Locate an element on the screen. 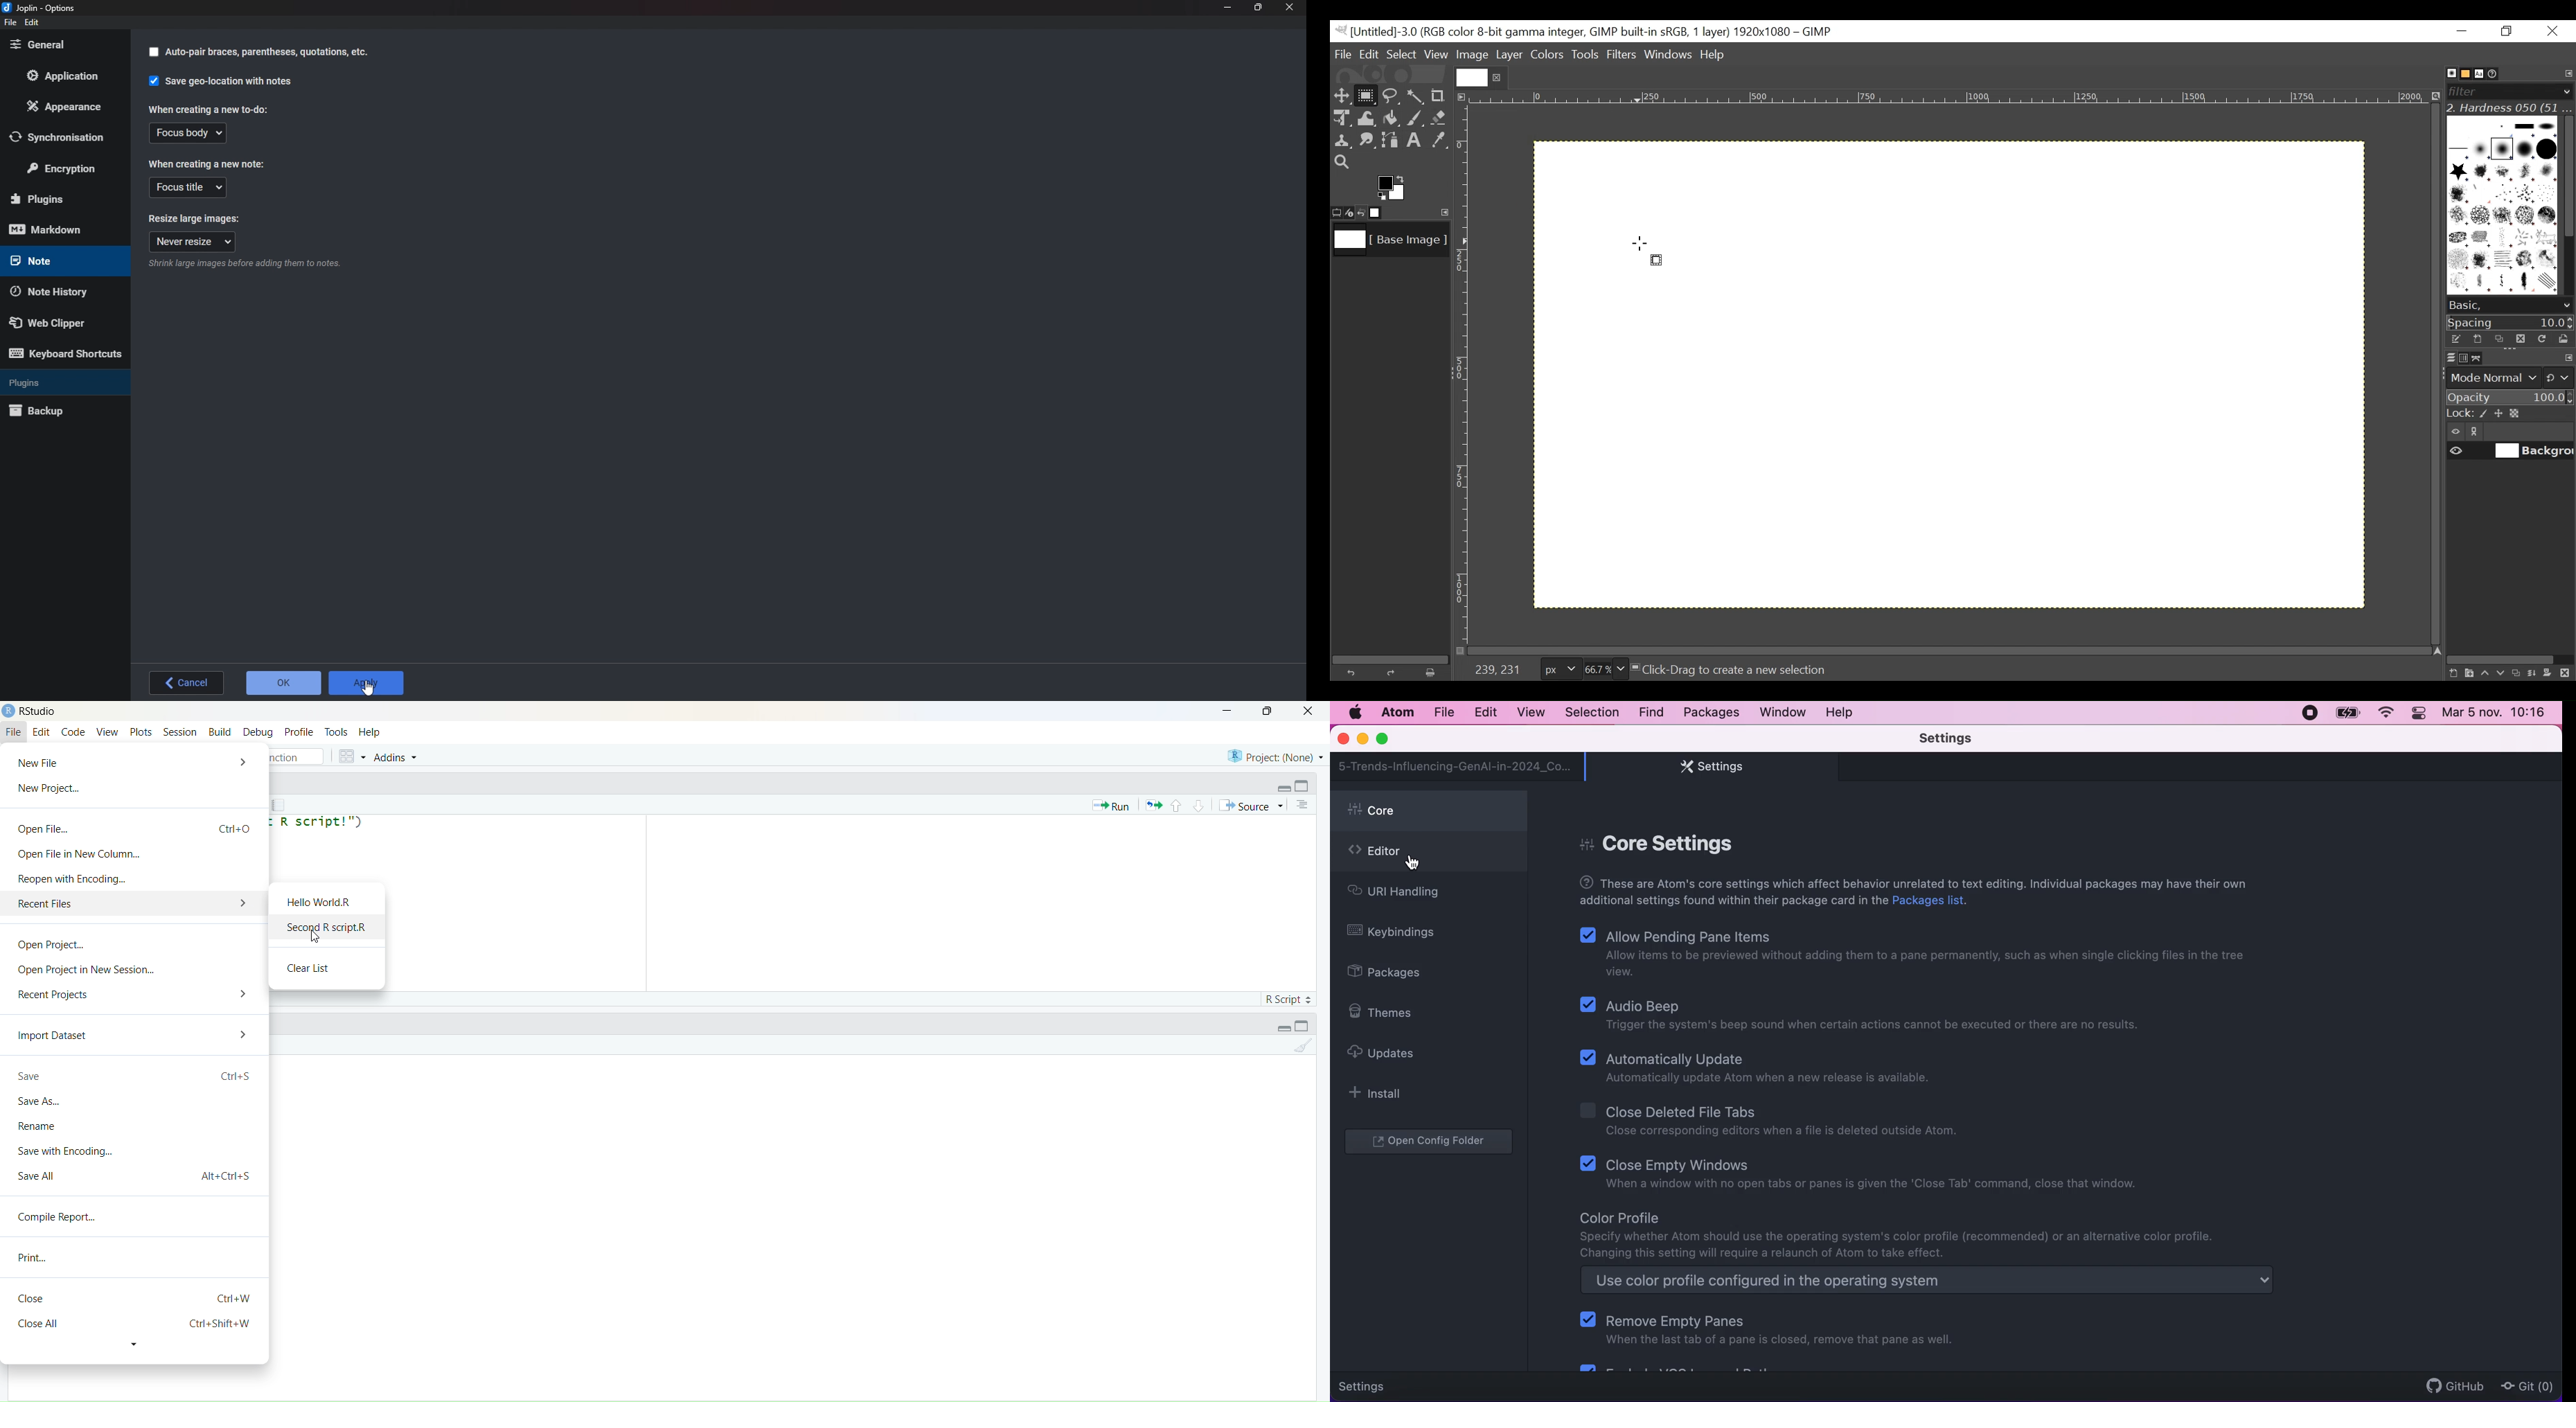  Plugins is located at coordinates (61, 384).